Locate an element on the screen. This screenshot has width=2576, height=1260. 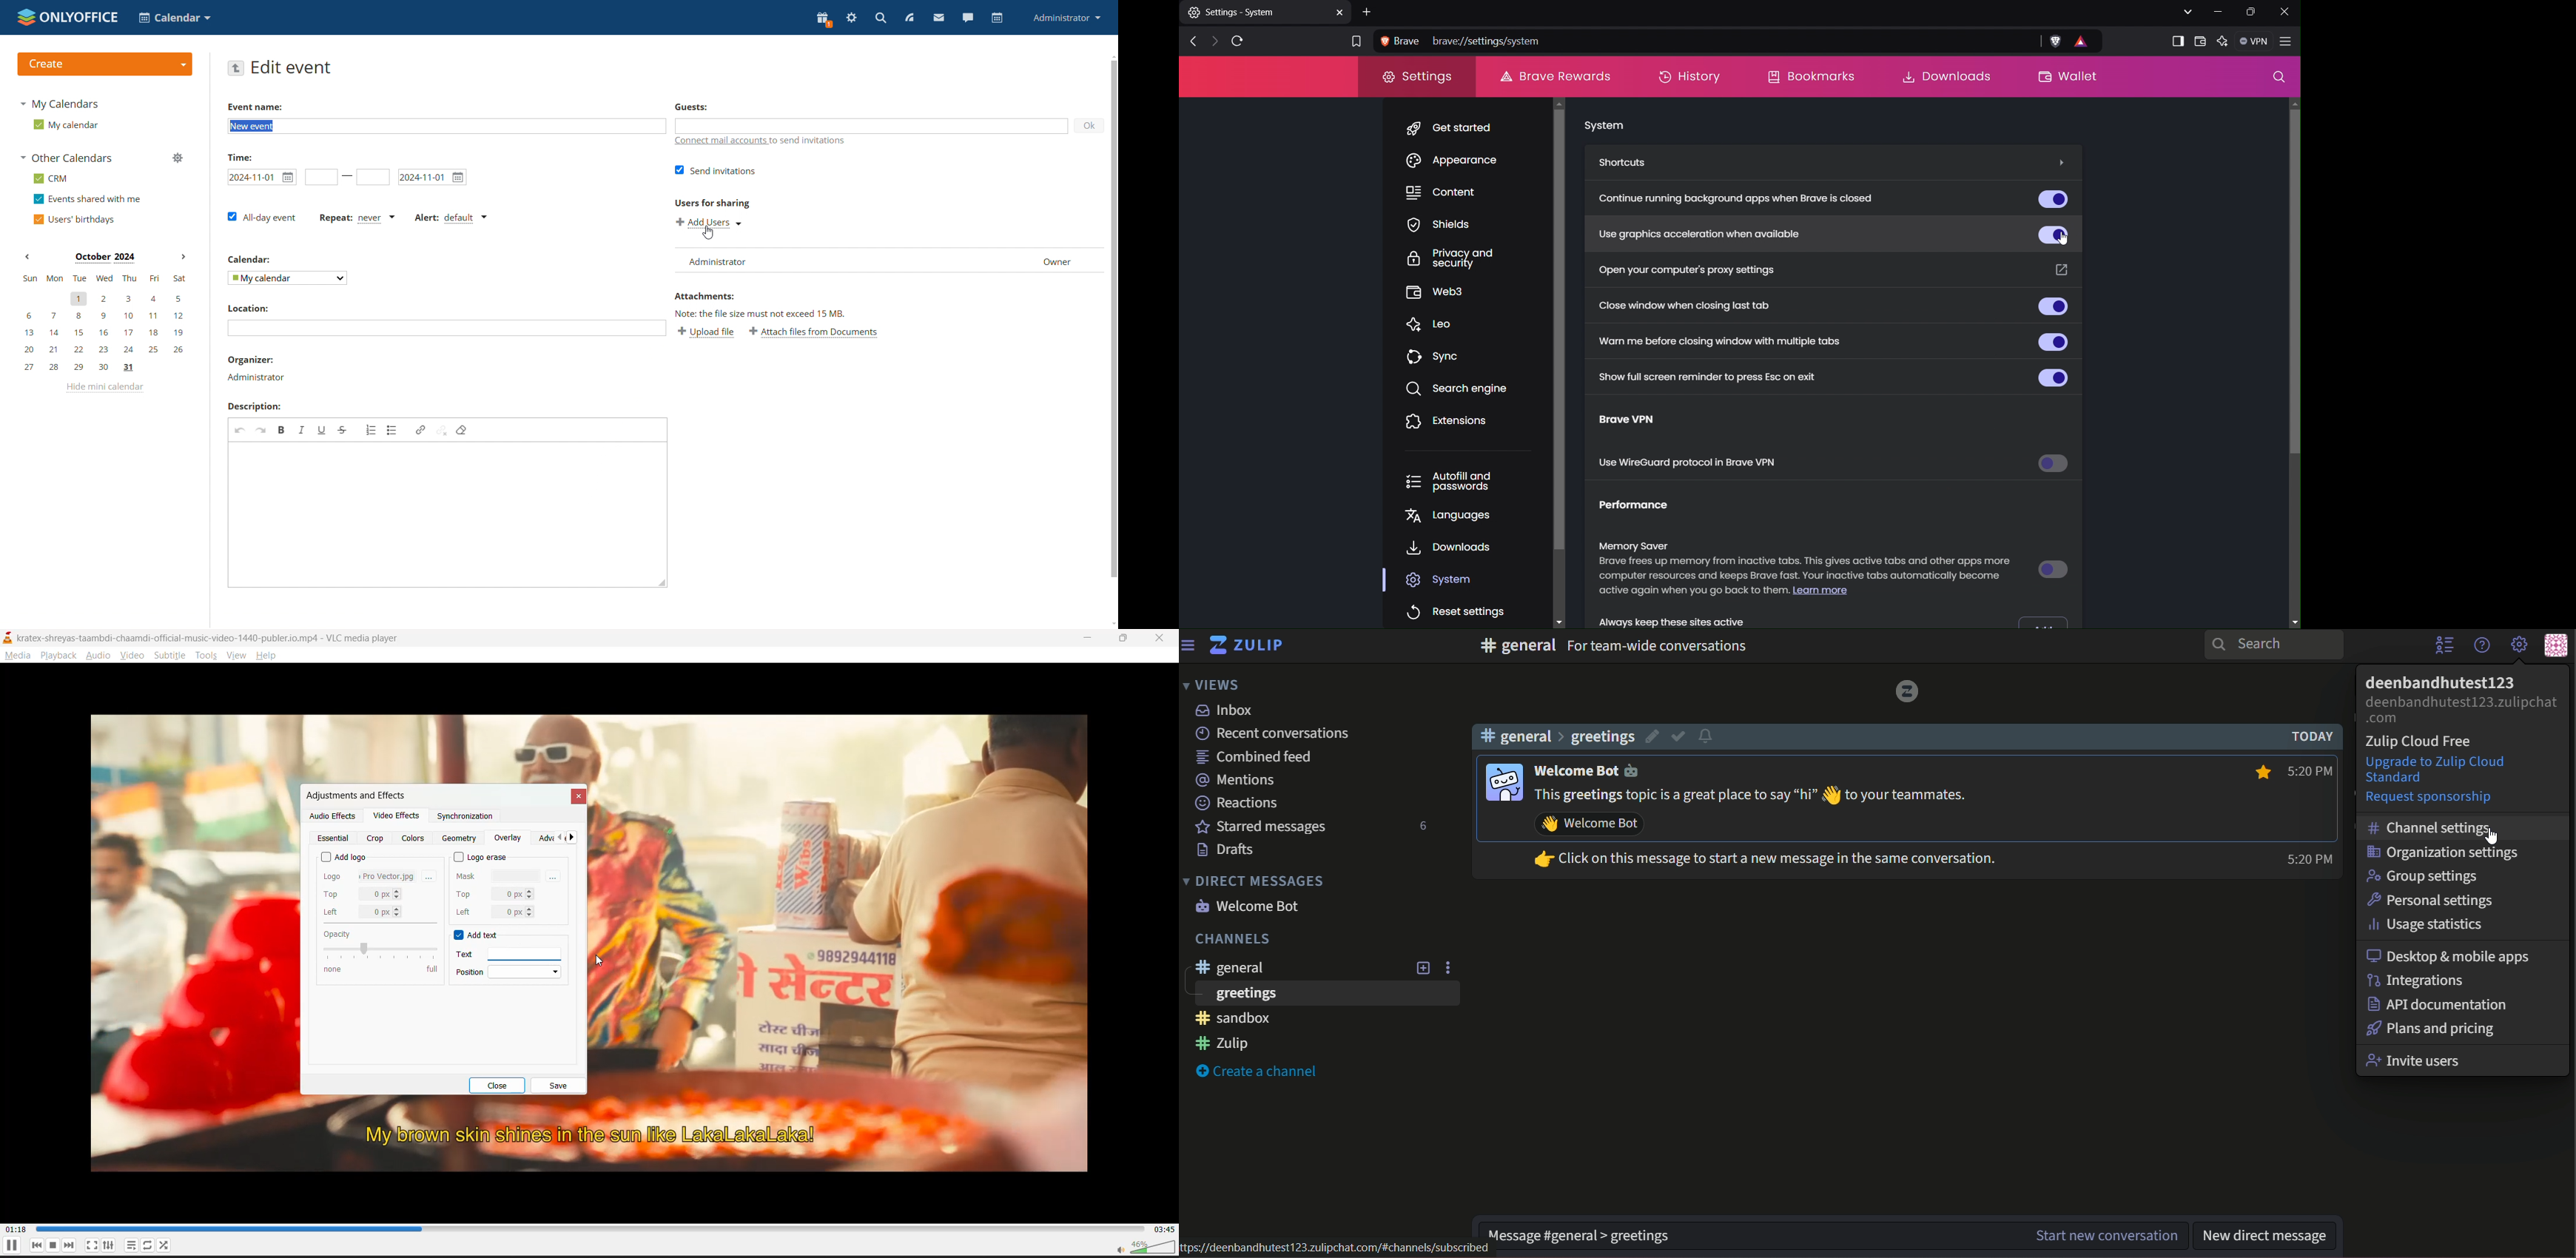
Content is located at coordinates (1455, 193).